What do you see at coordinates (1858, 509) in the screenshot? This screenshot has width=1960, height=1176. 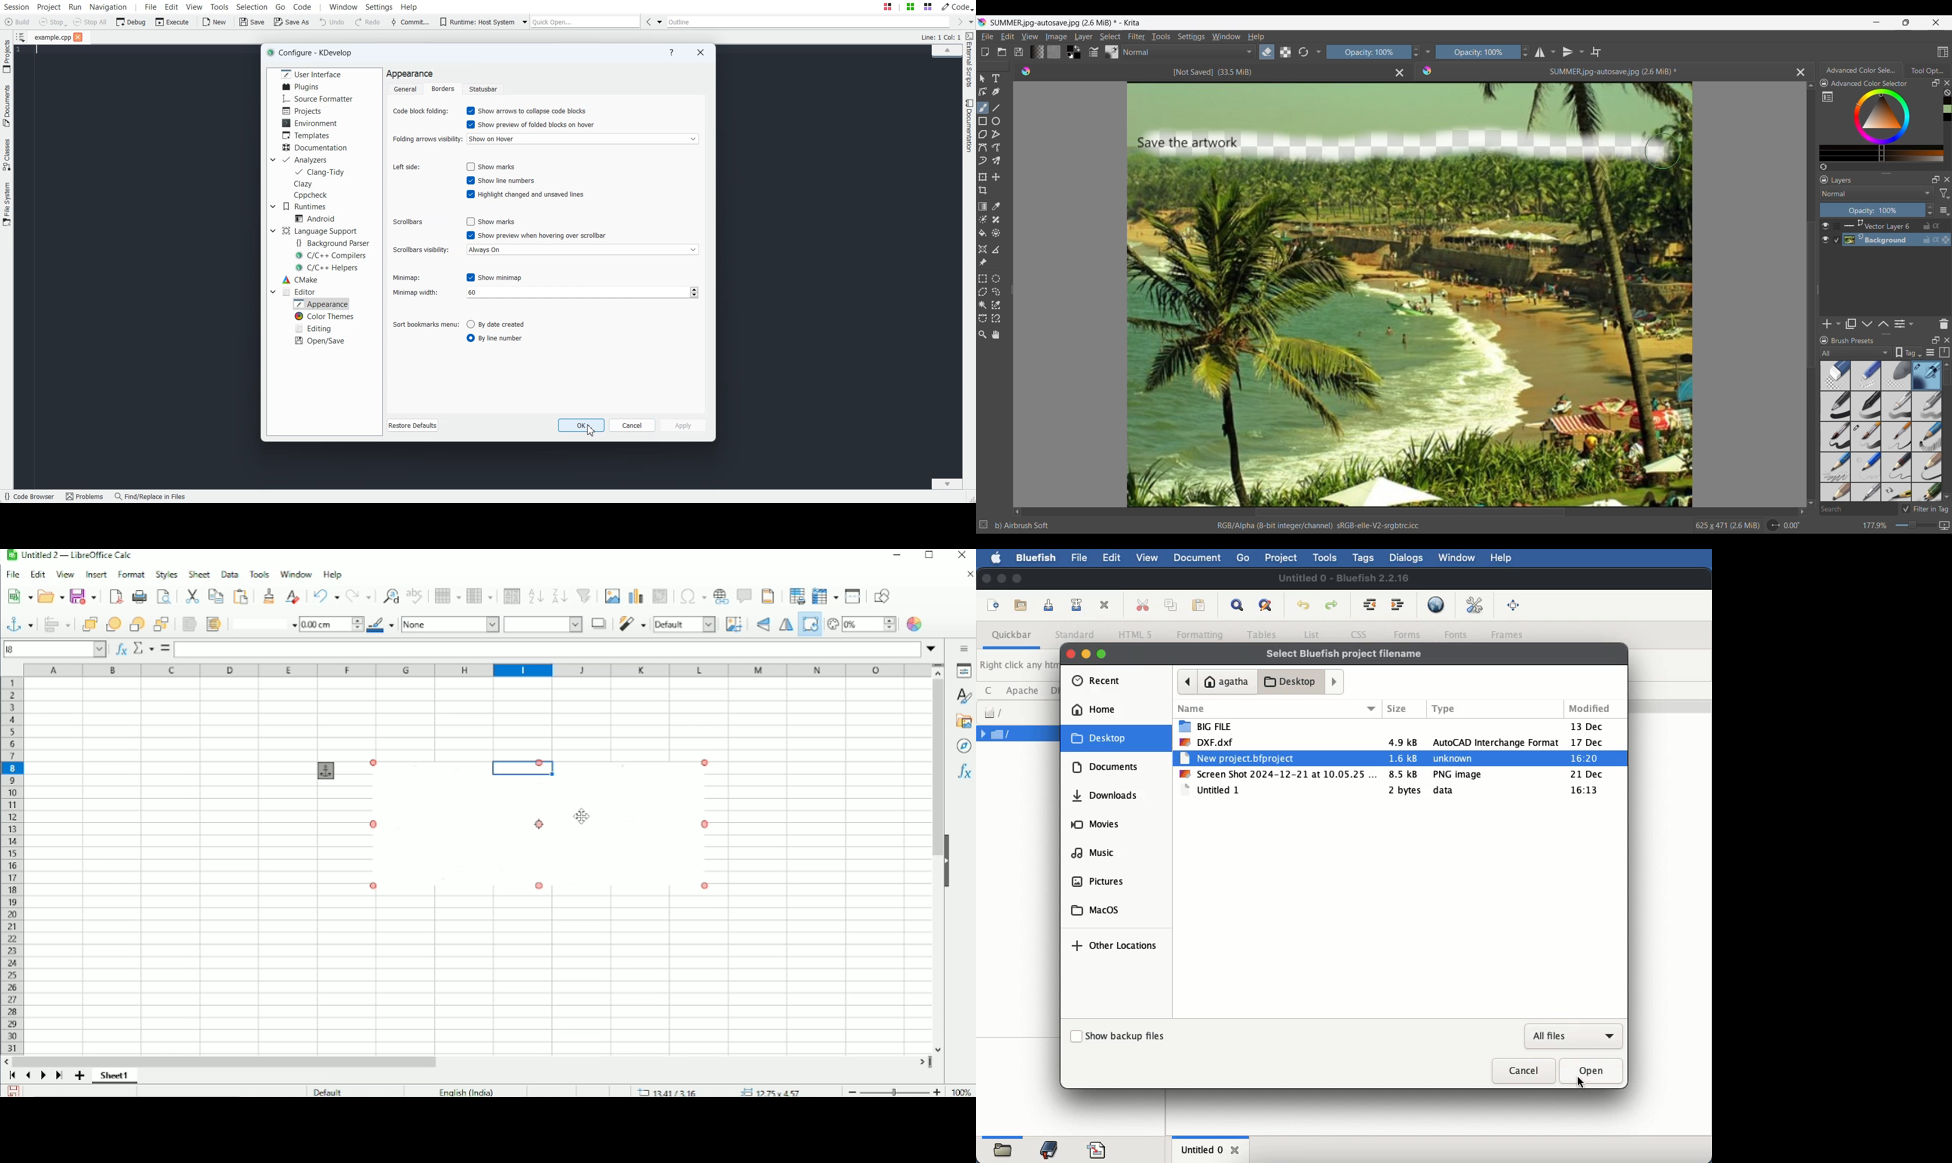 I see `Search box` at bounding box center [1858, 509].